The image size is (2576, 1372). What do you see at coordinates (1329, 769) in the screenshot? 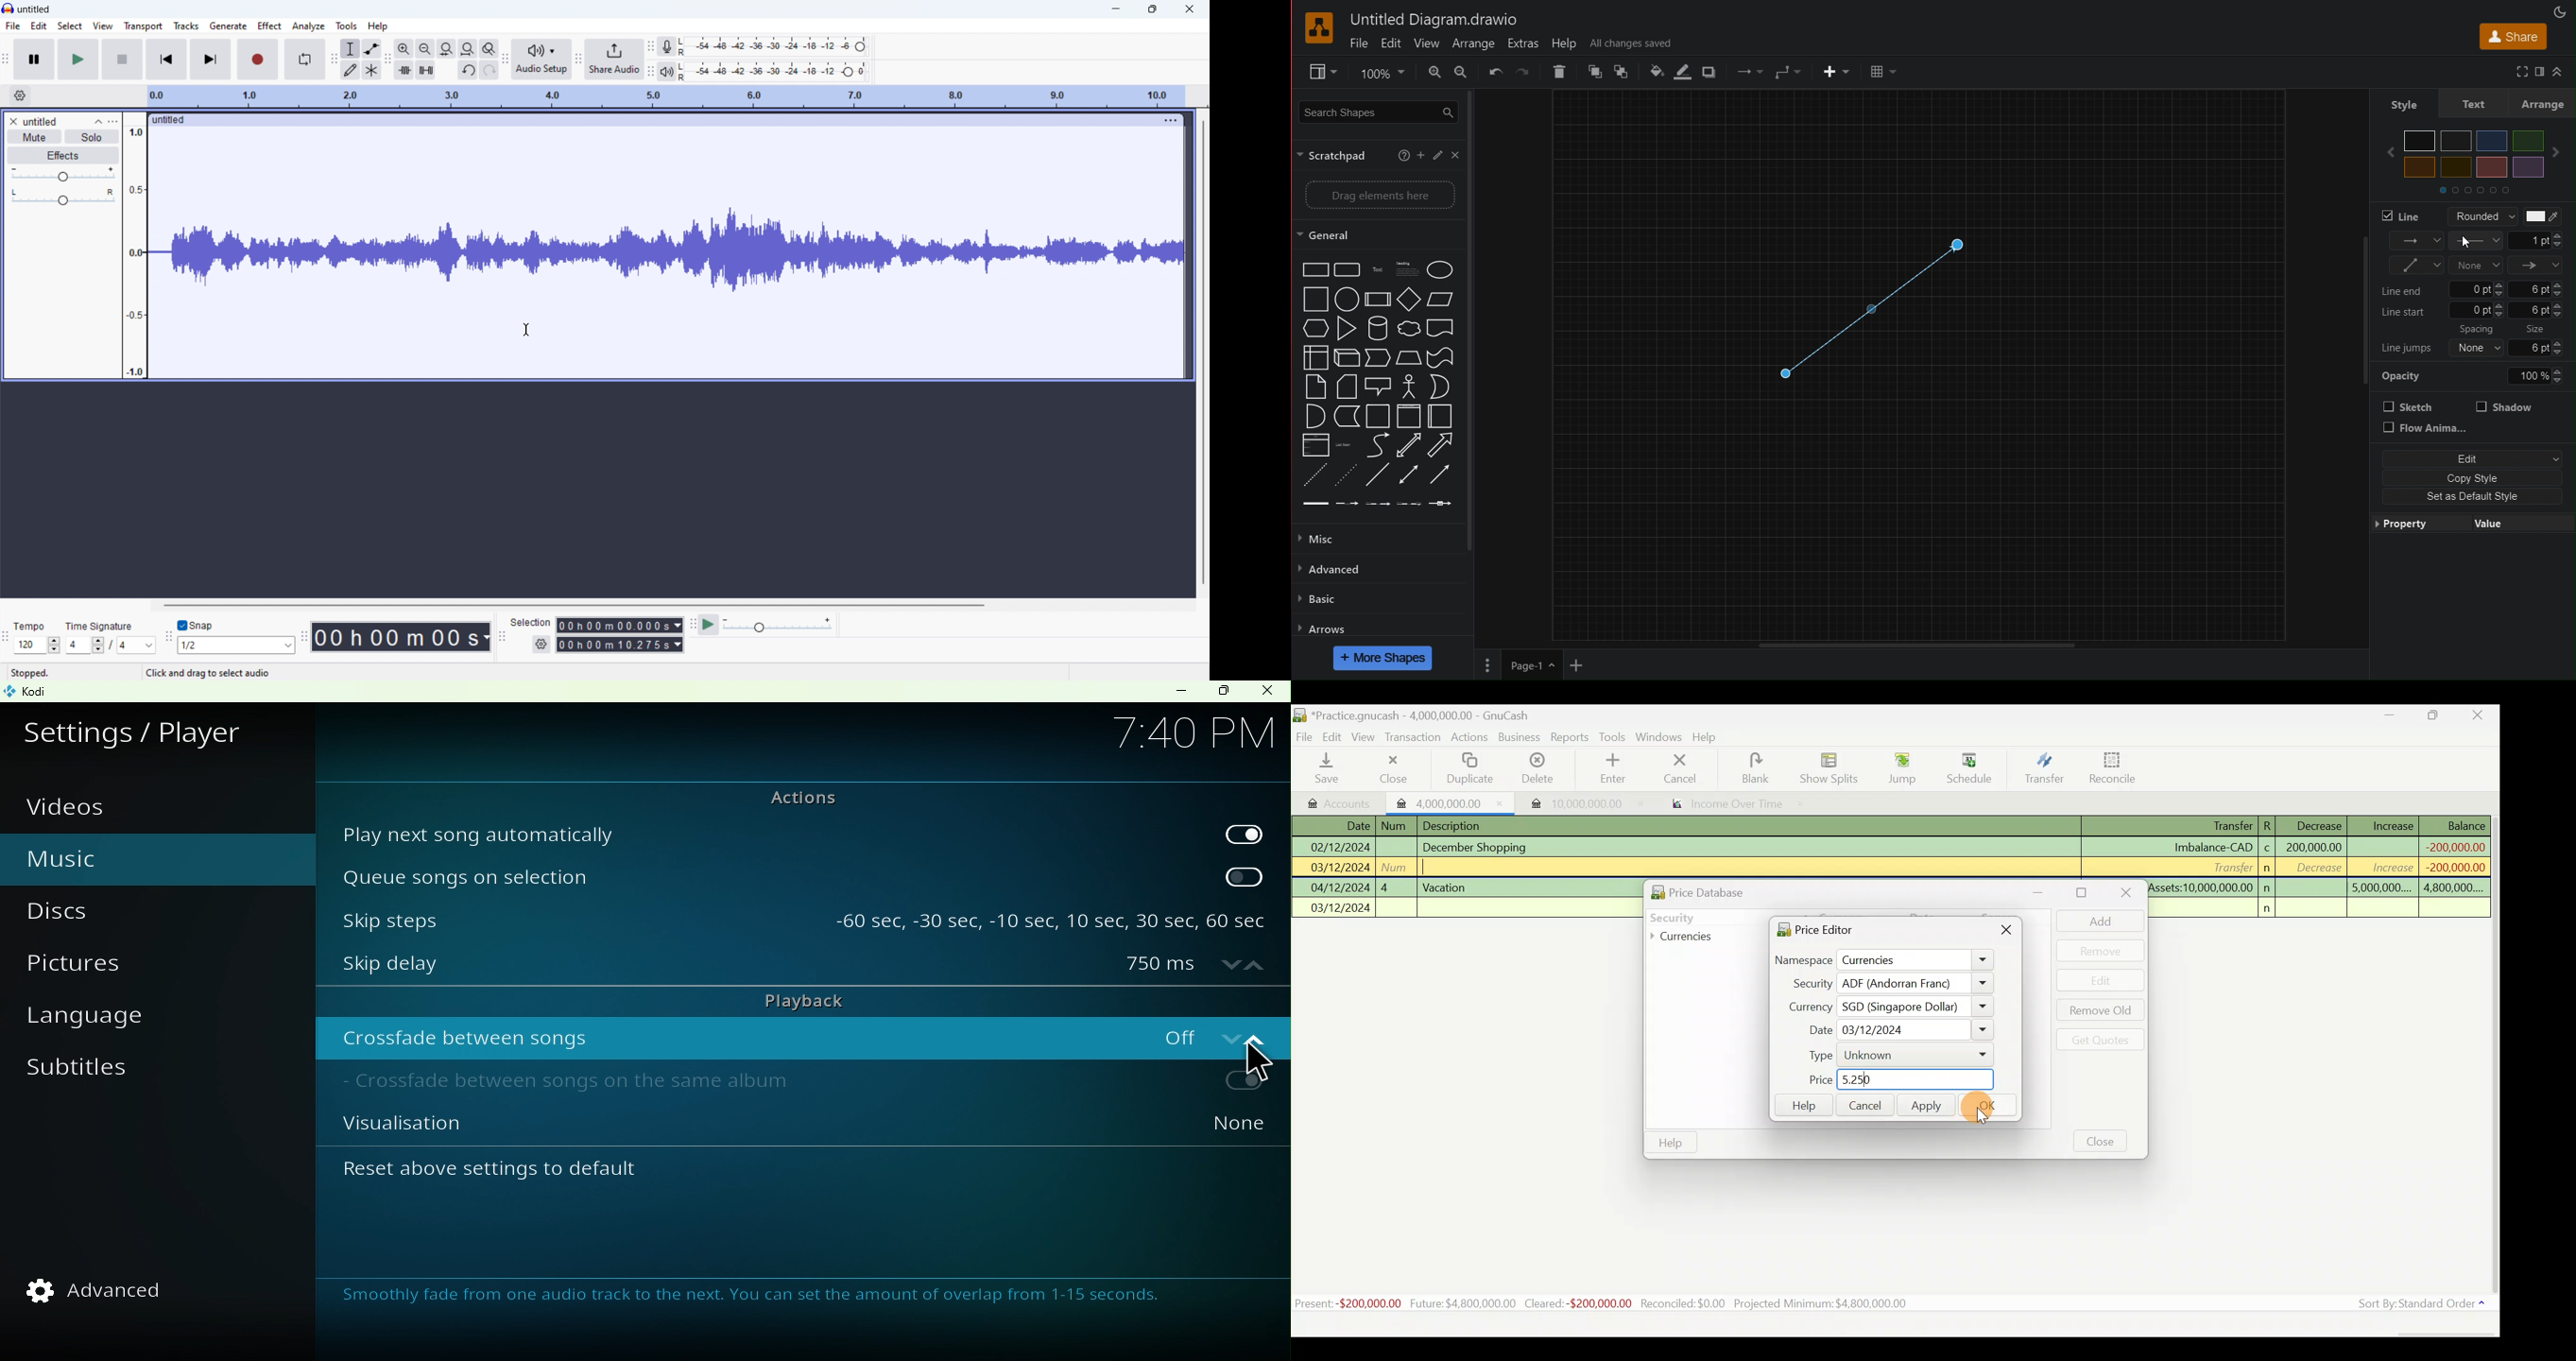
I see `Save` at bounding box center [1329, 769].